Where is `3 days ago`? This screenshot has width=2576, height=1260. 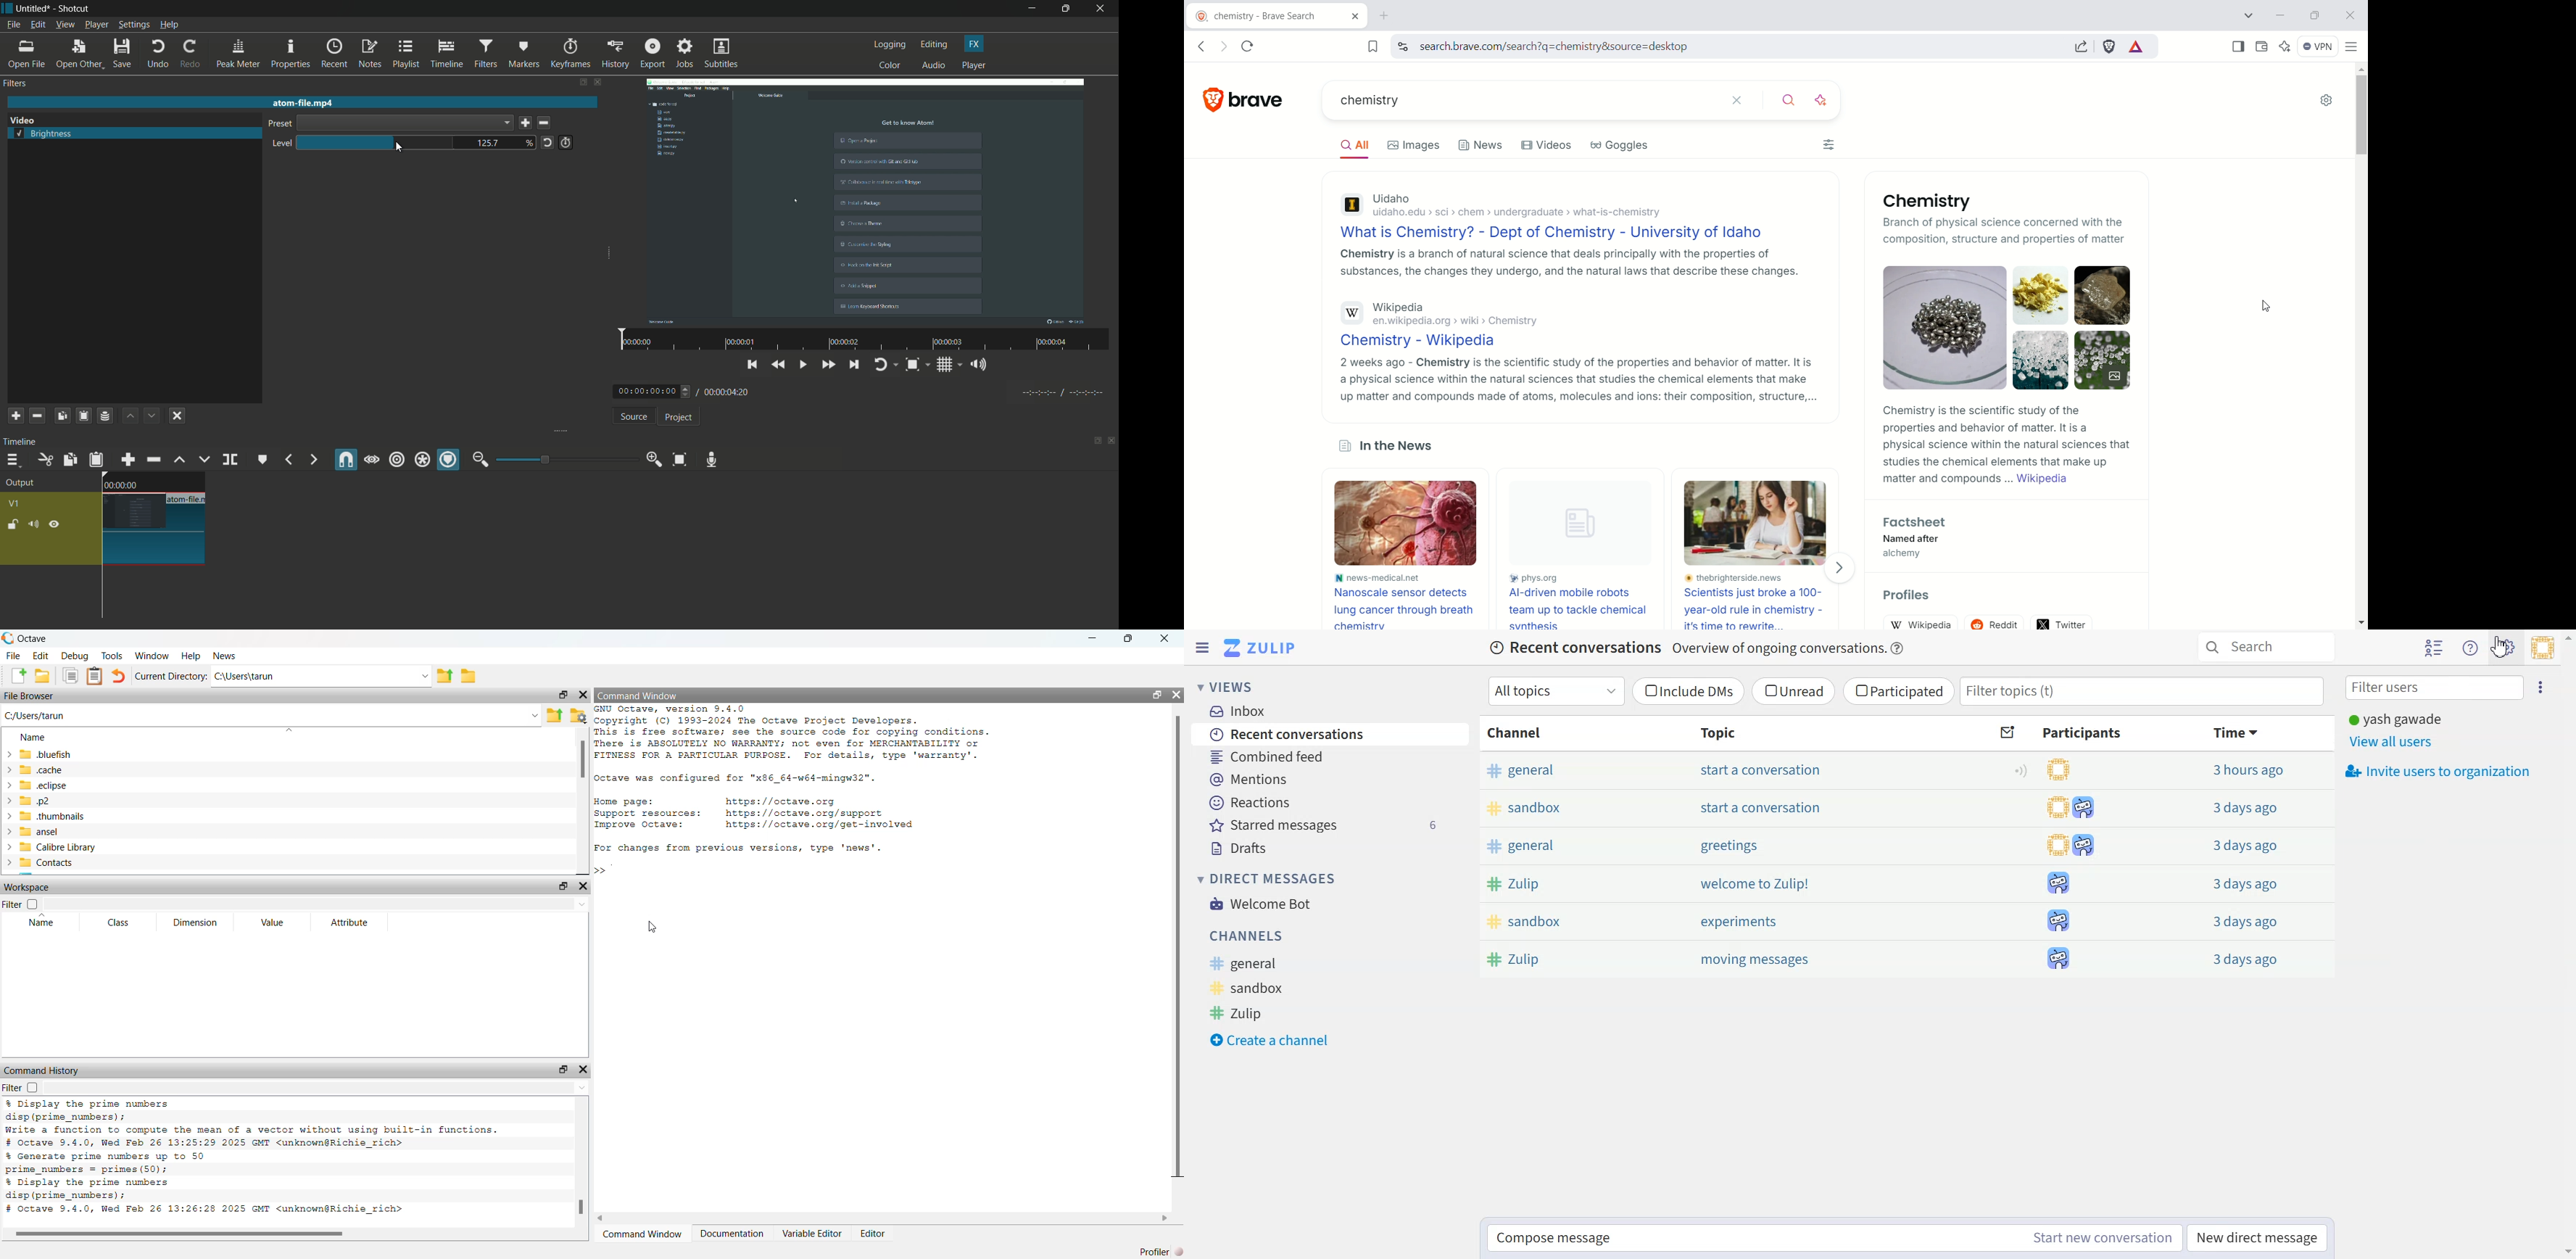 3 days ago is located at coordinates (2242, 960).